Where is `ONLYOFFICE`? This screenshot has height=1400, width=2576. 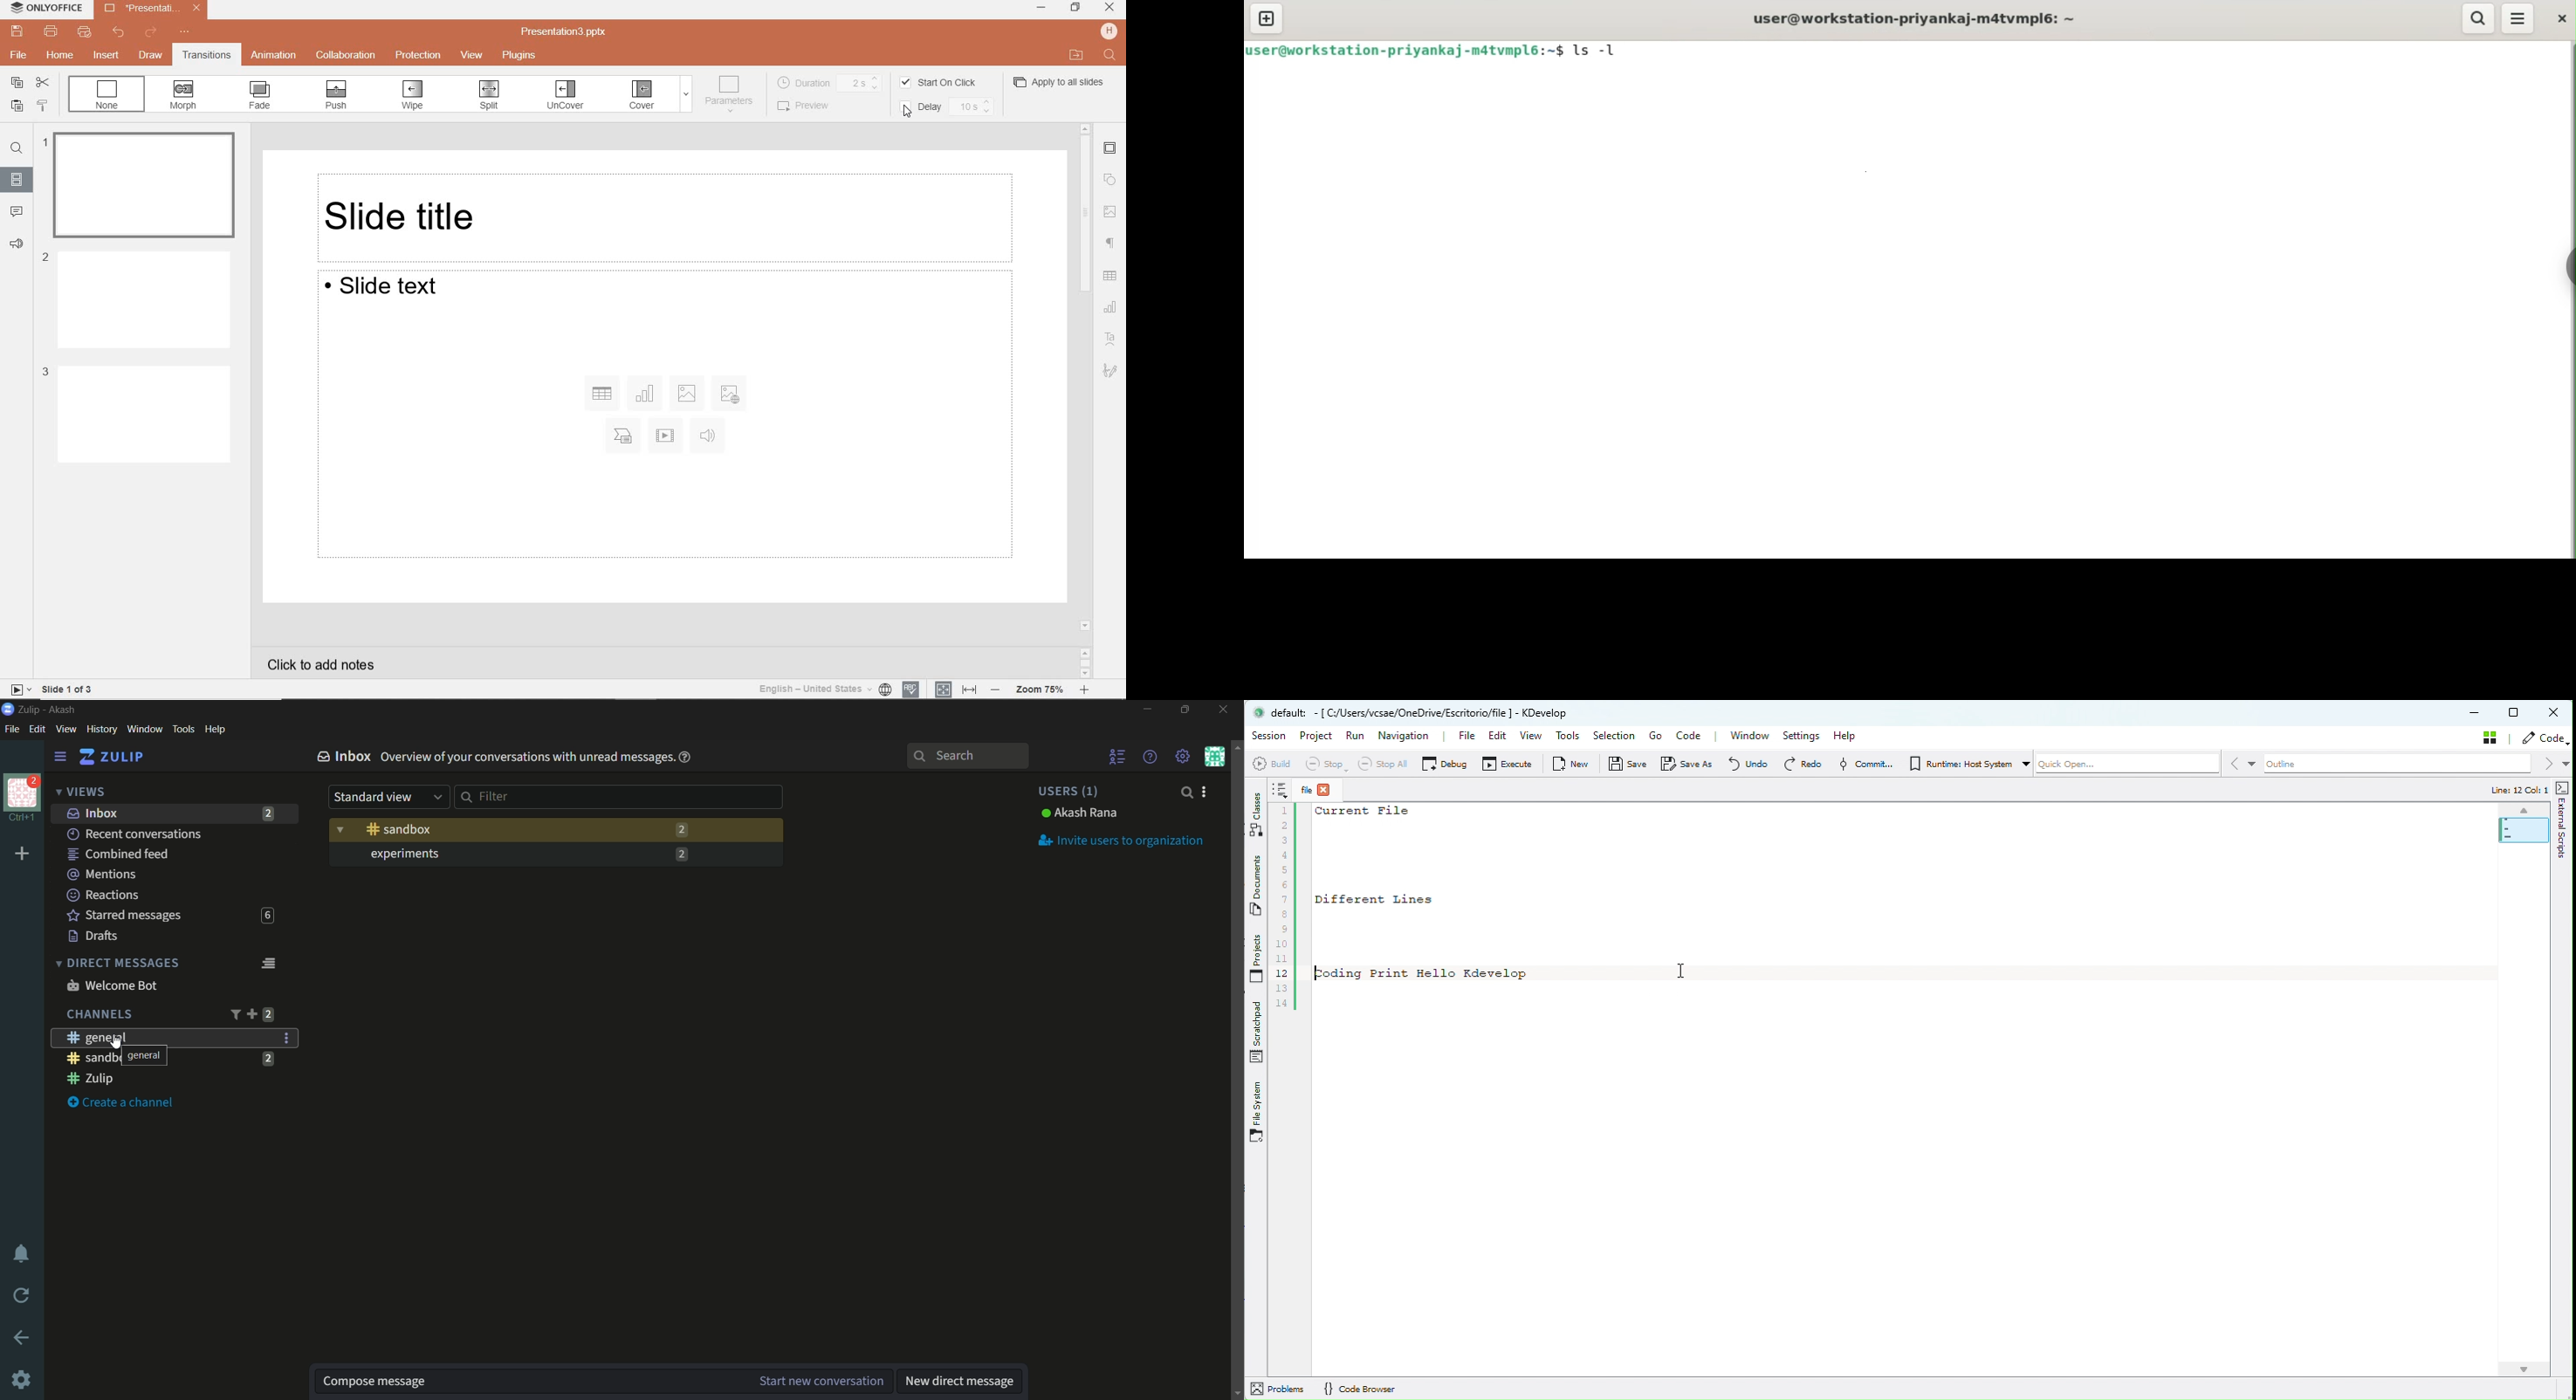 ONLYOFFICE is located at coordinates (43, 7).